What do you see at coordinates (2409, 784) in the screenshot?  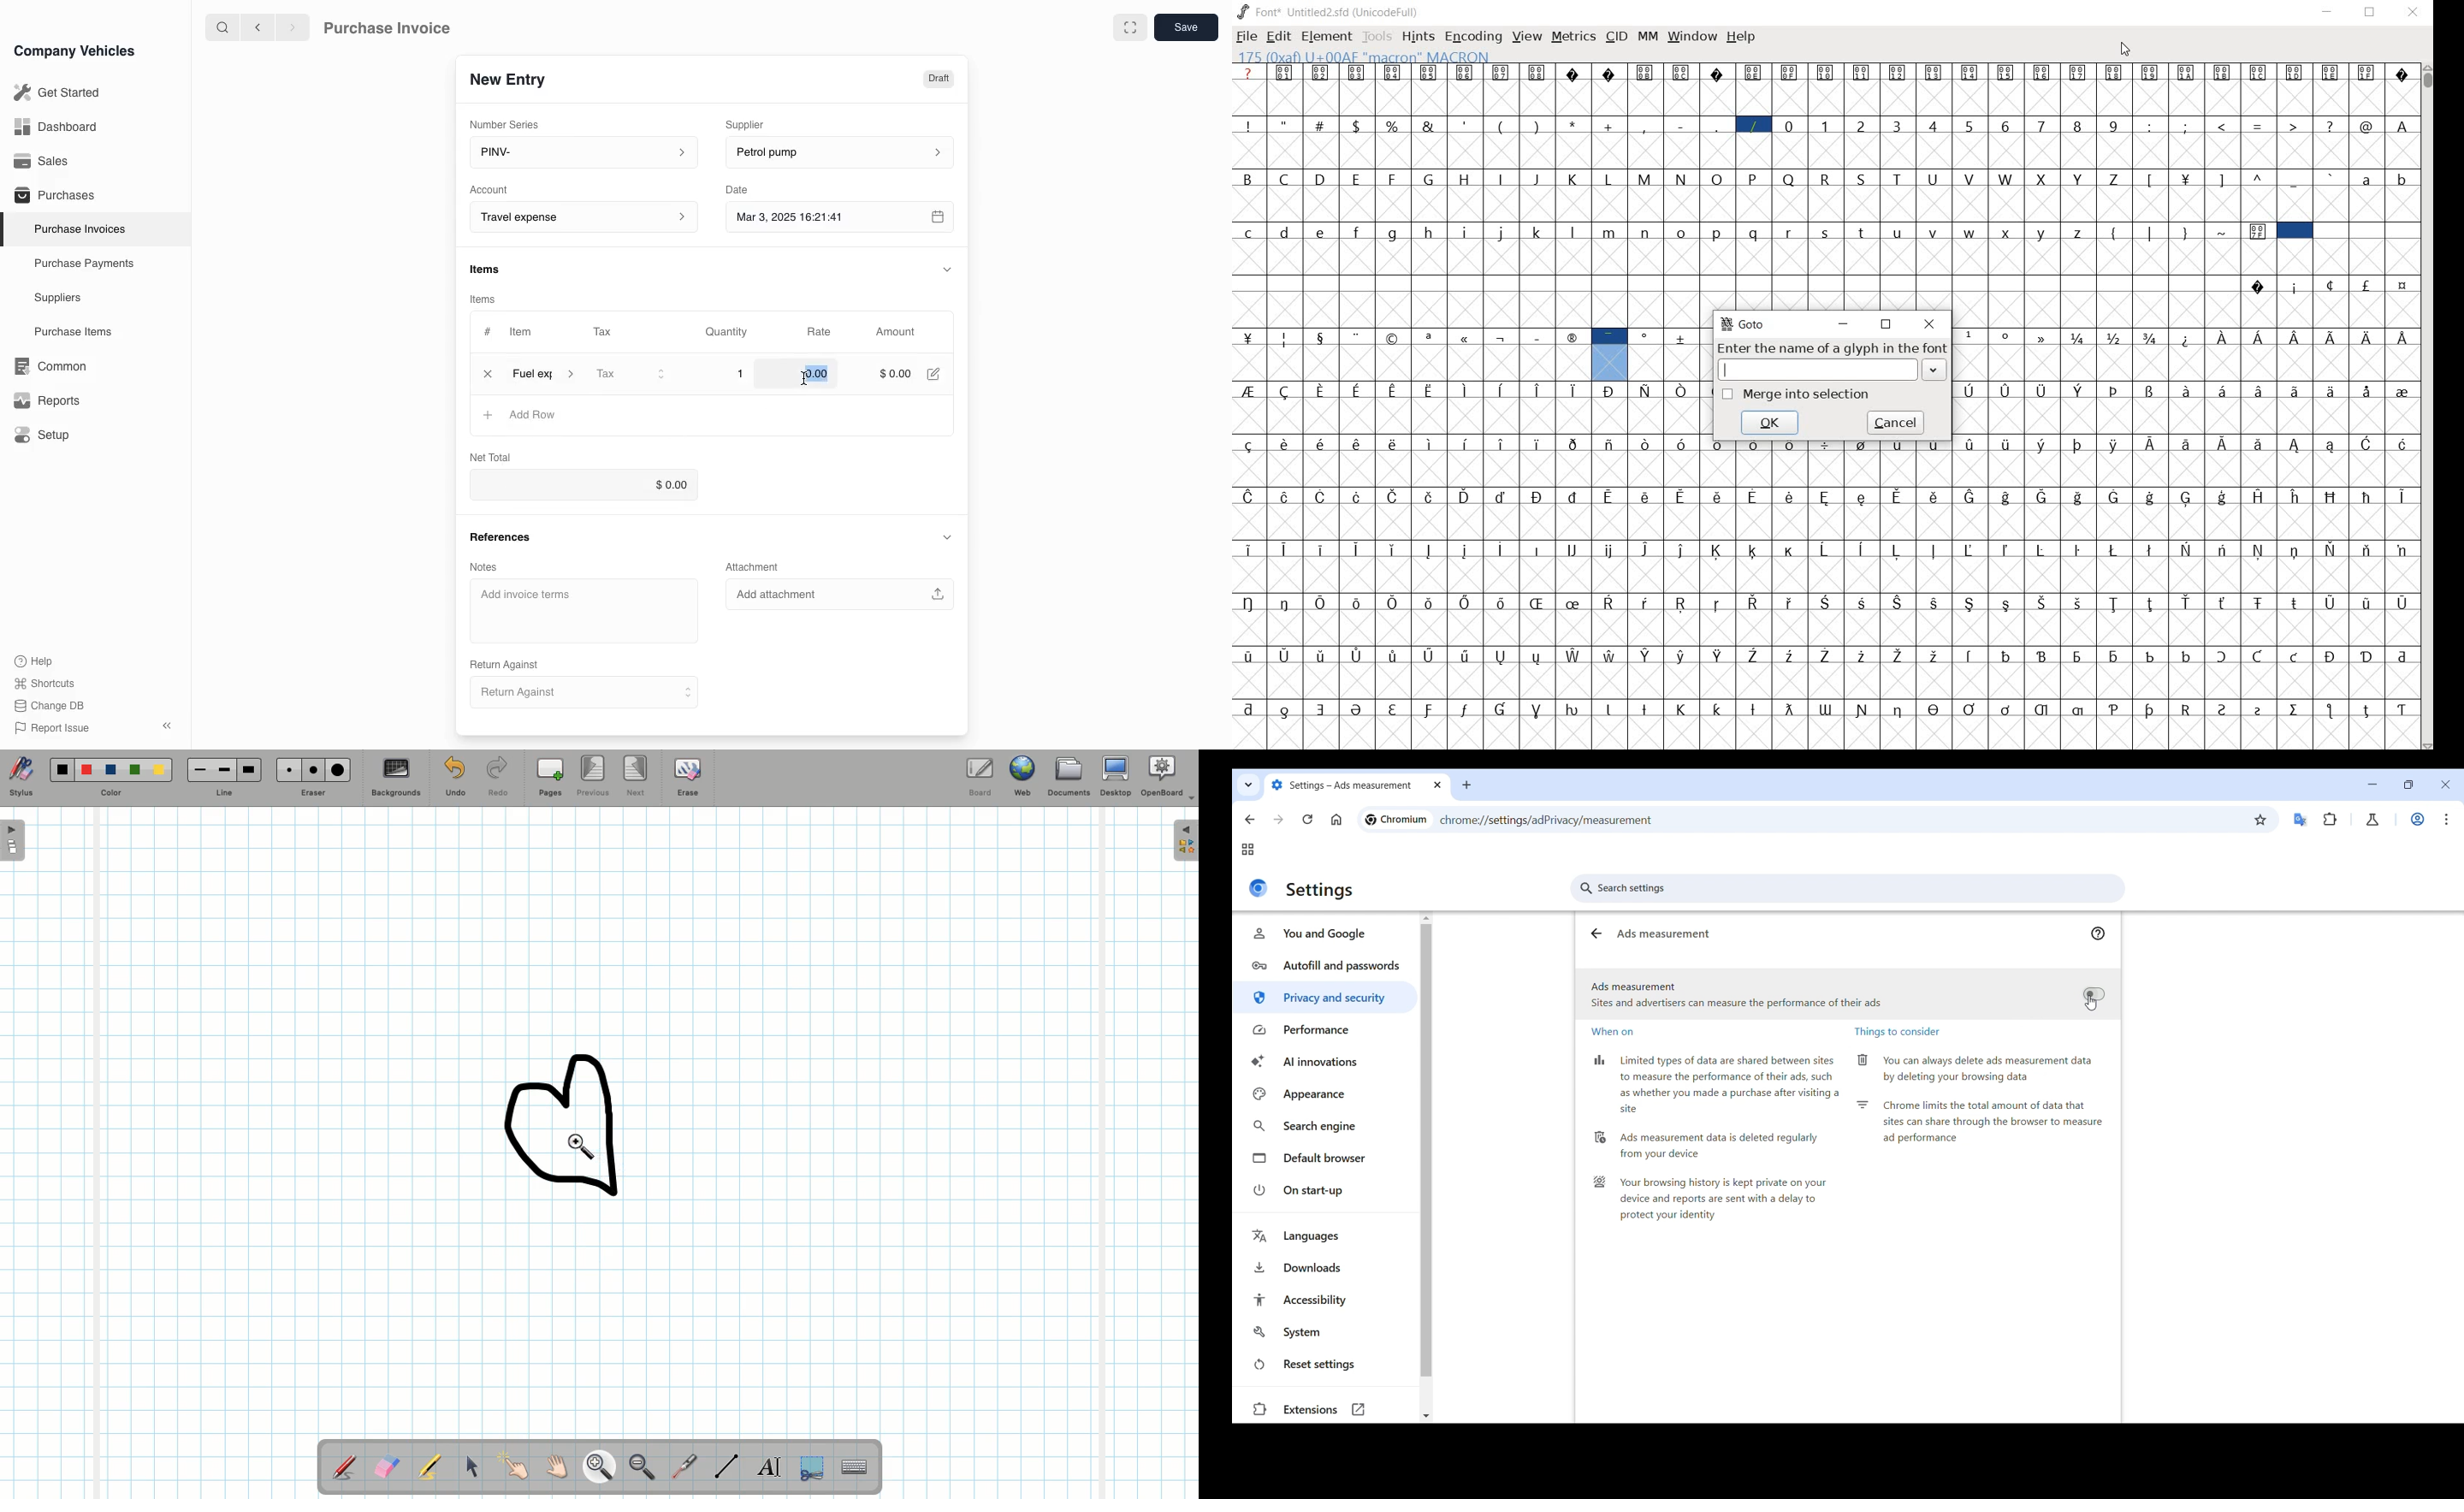 I see `Show interface in a smaller tab` at bounding box center [2409, 784].